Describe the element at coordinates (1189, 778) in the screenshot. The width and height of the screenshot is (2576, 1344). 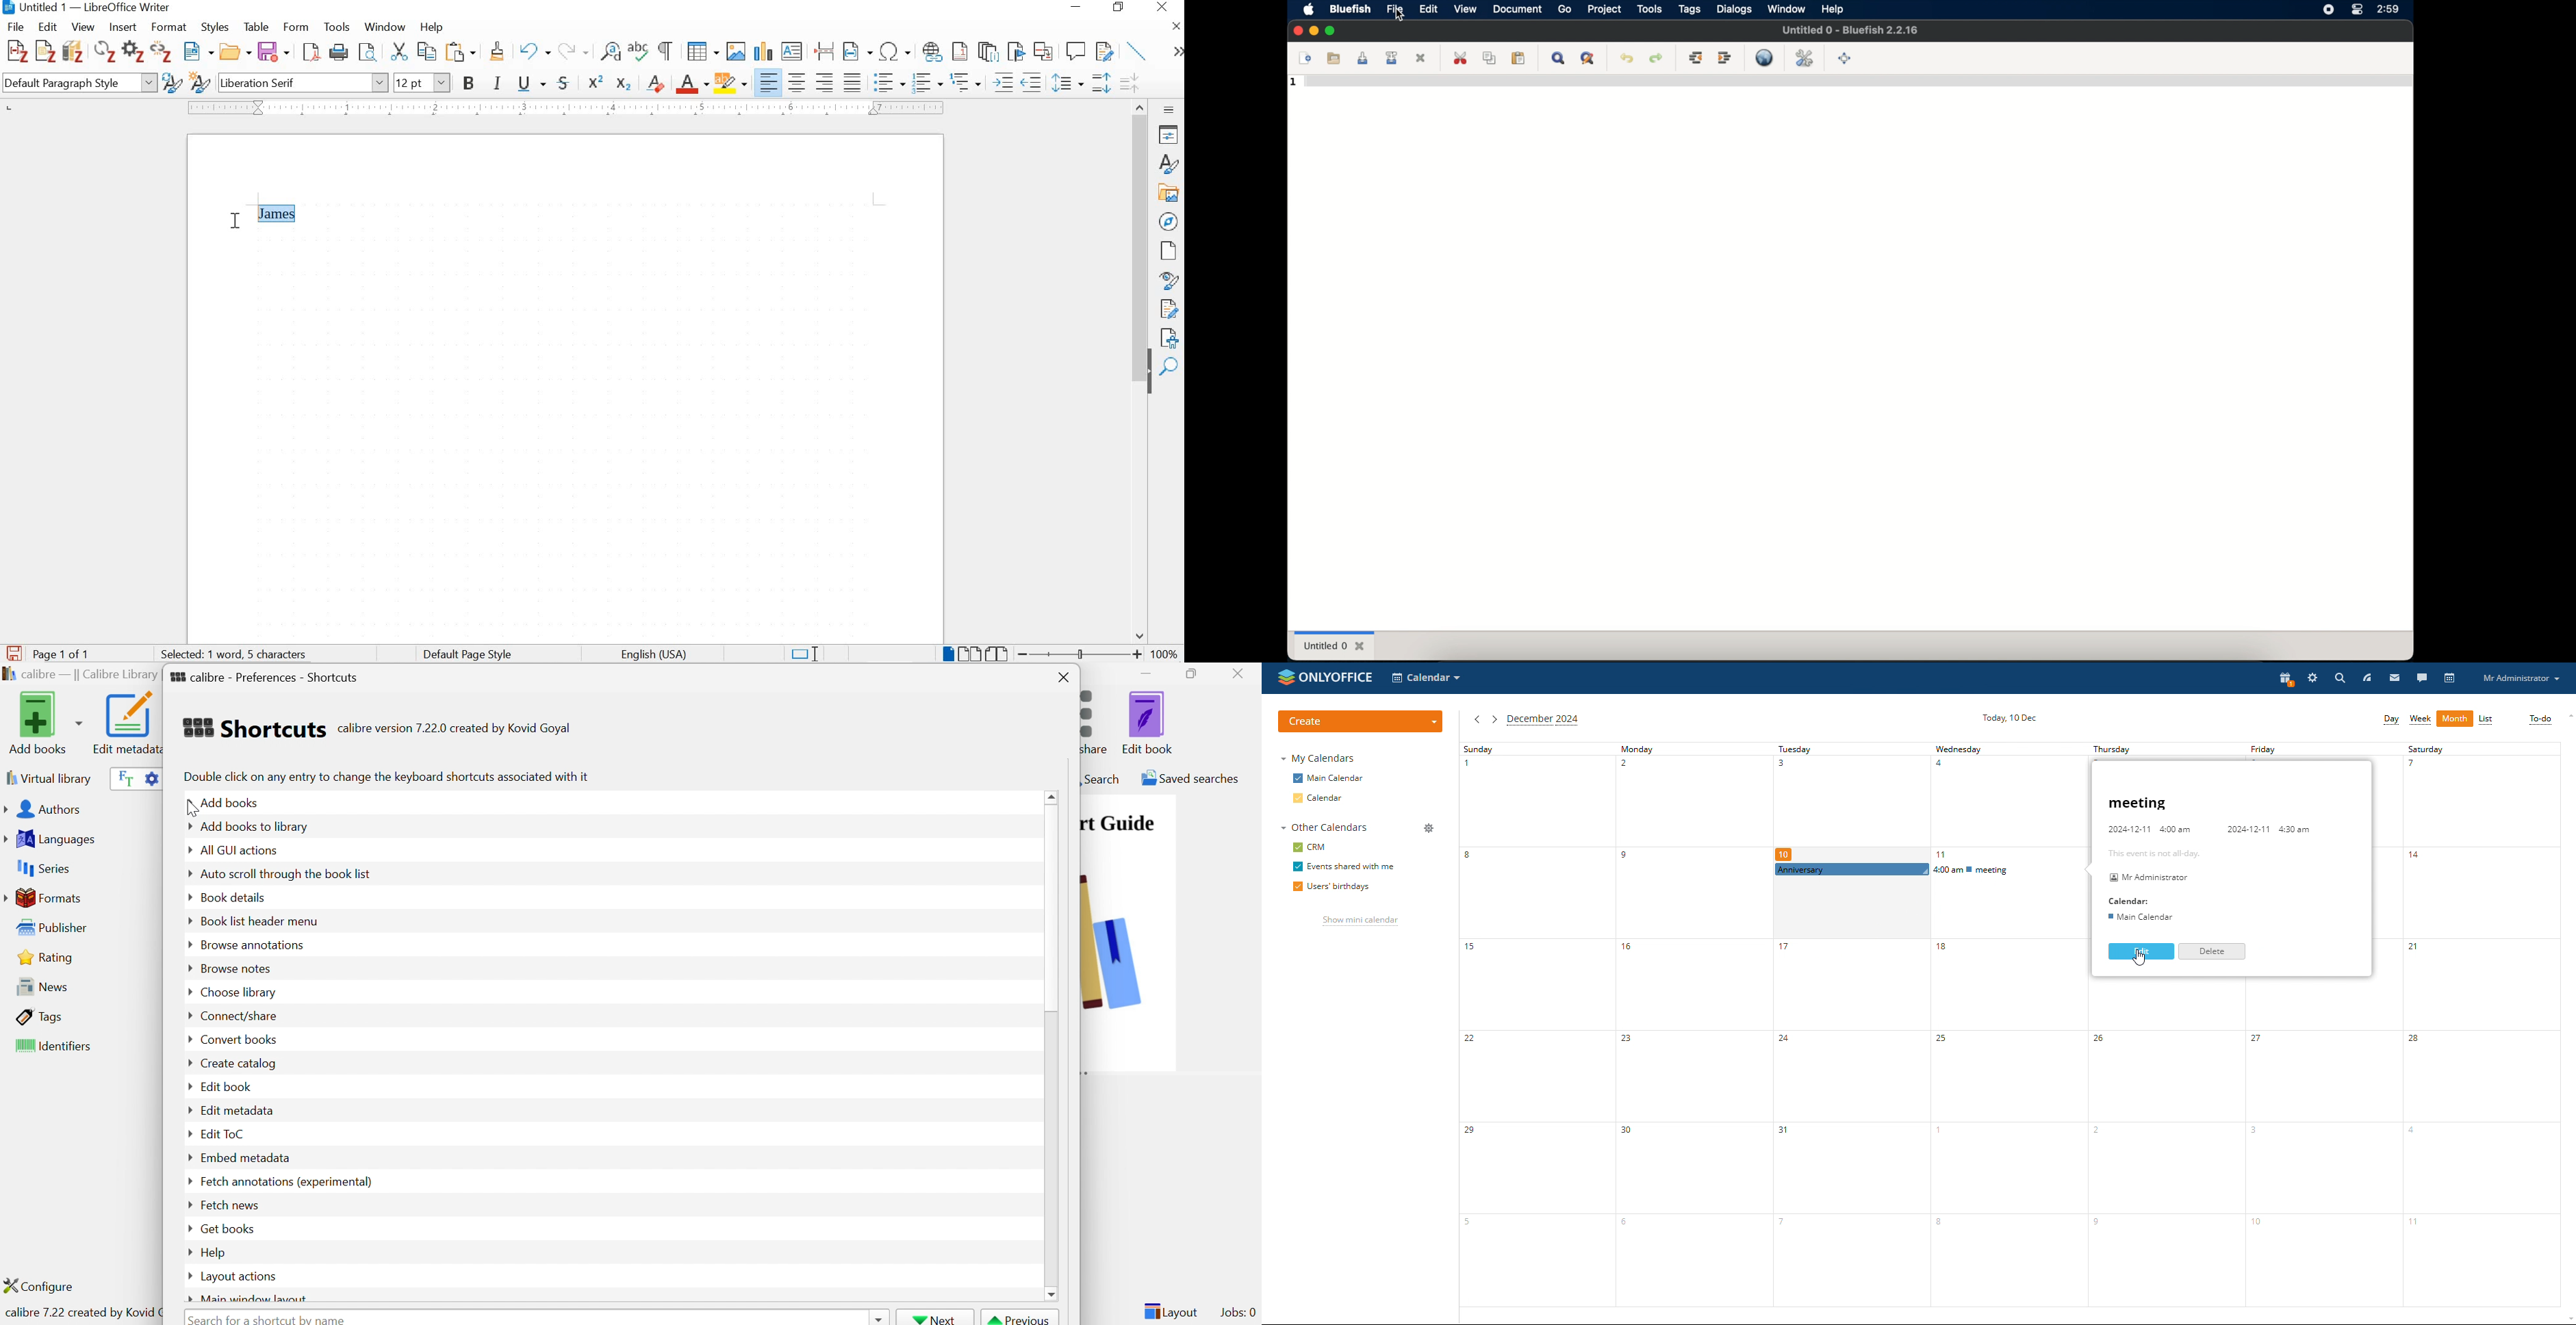
I see `Saved searches` at that location.